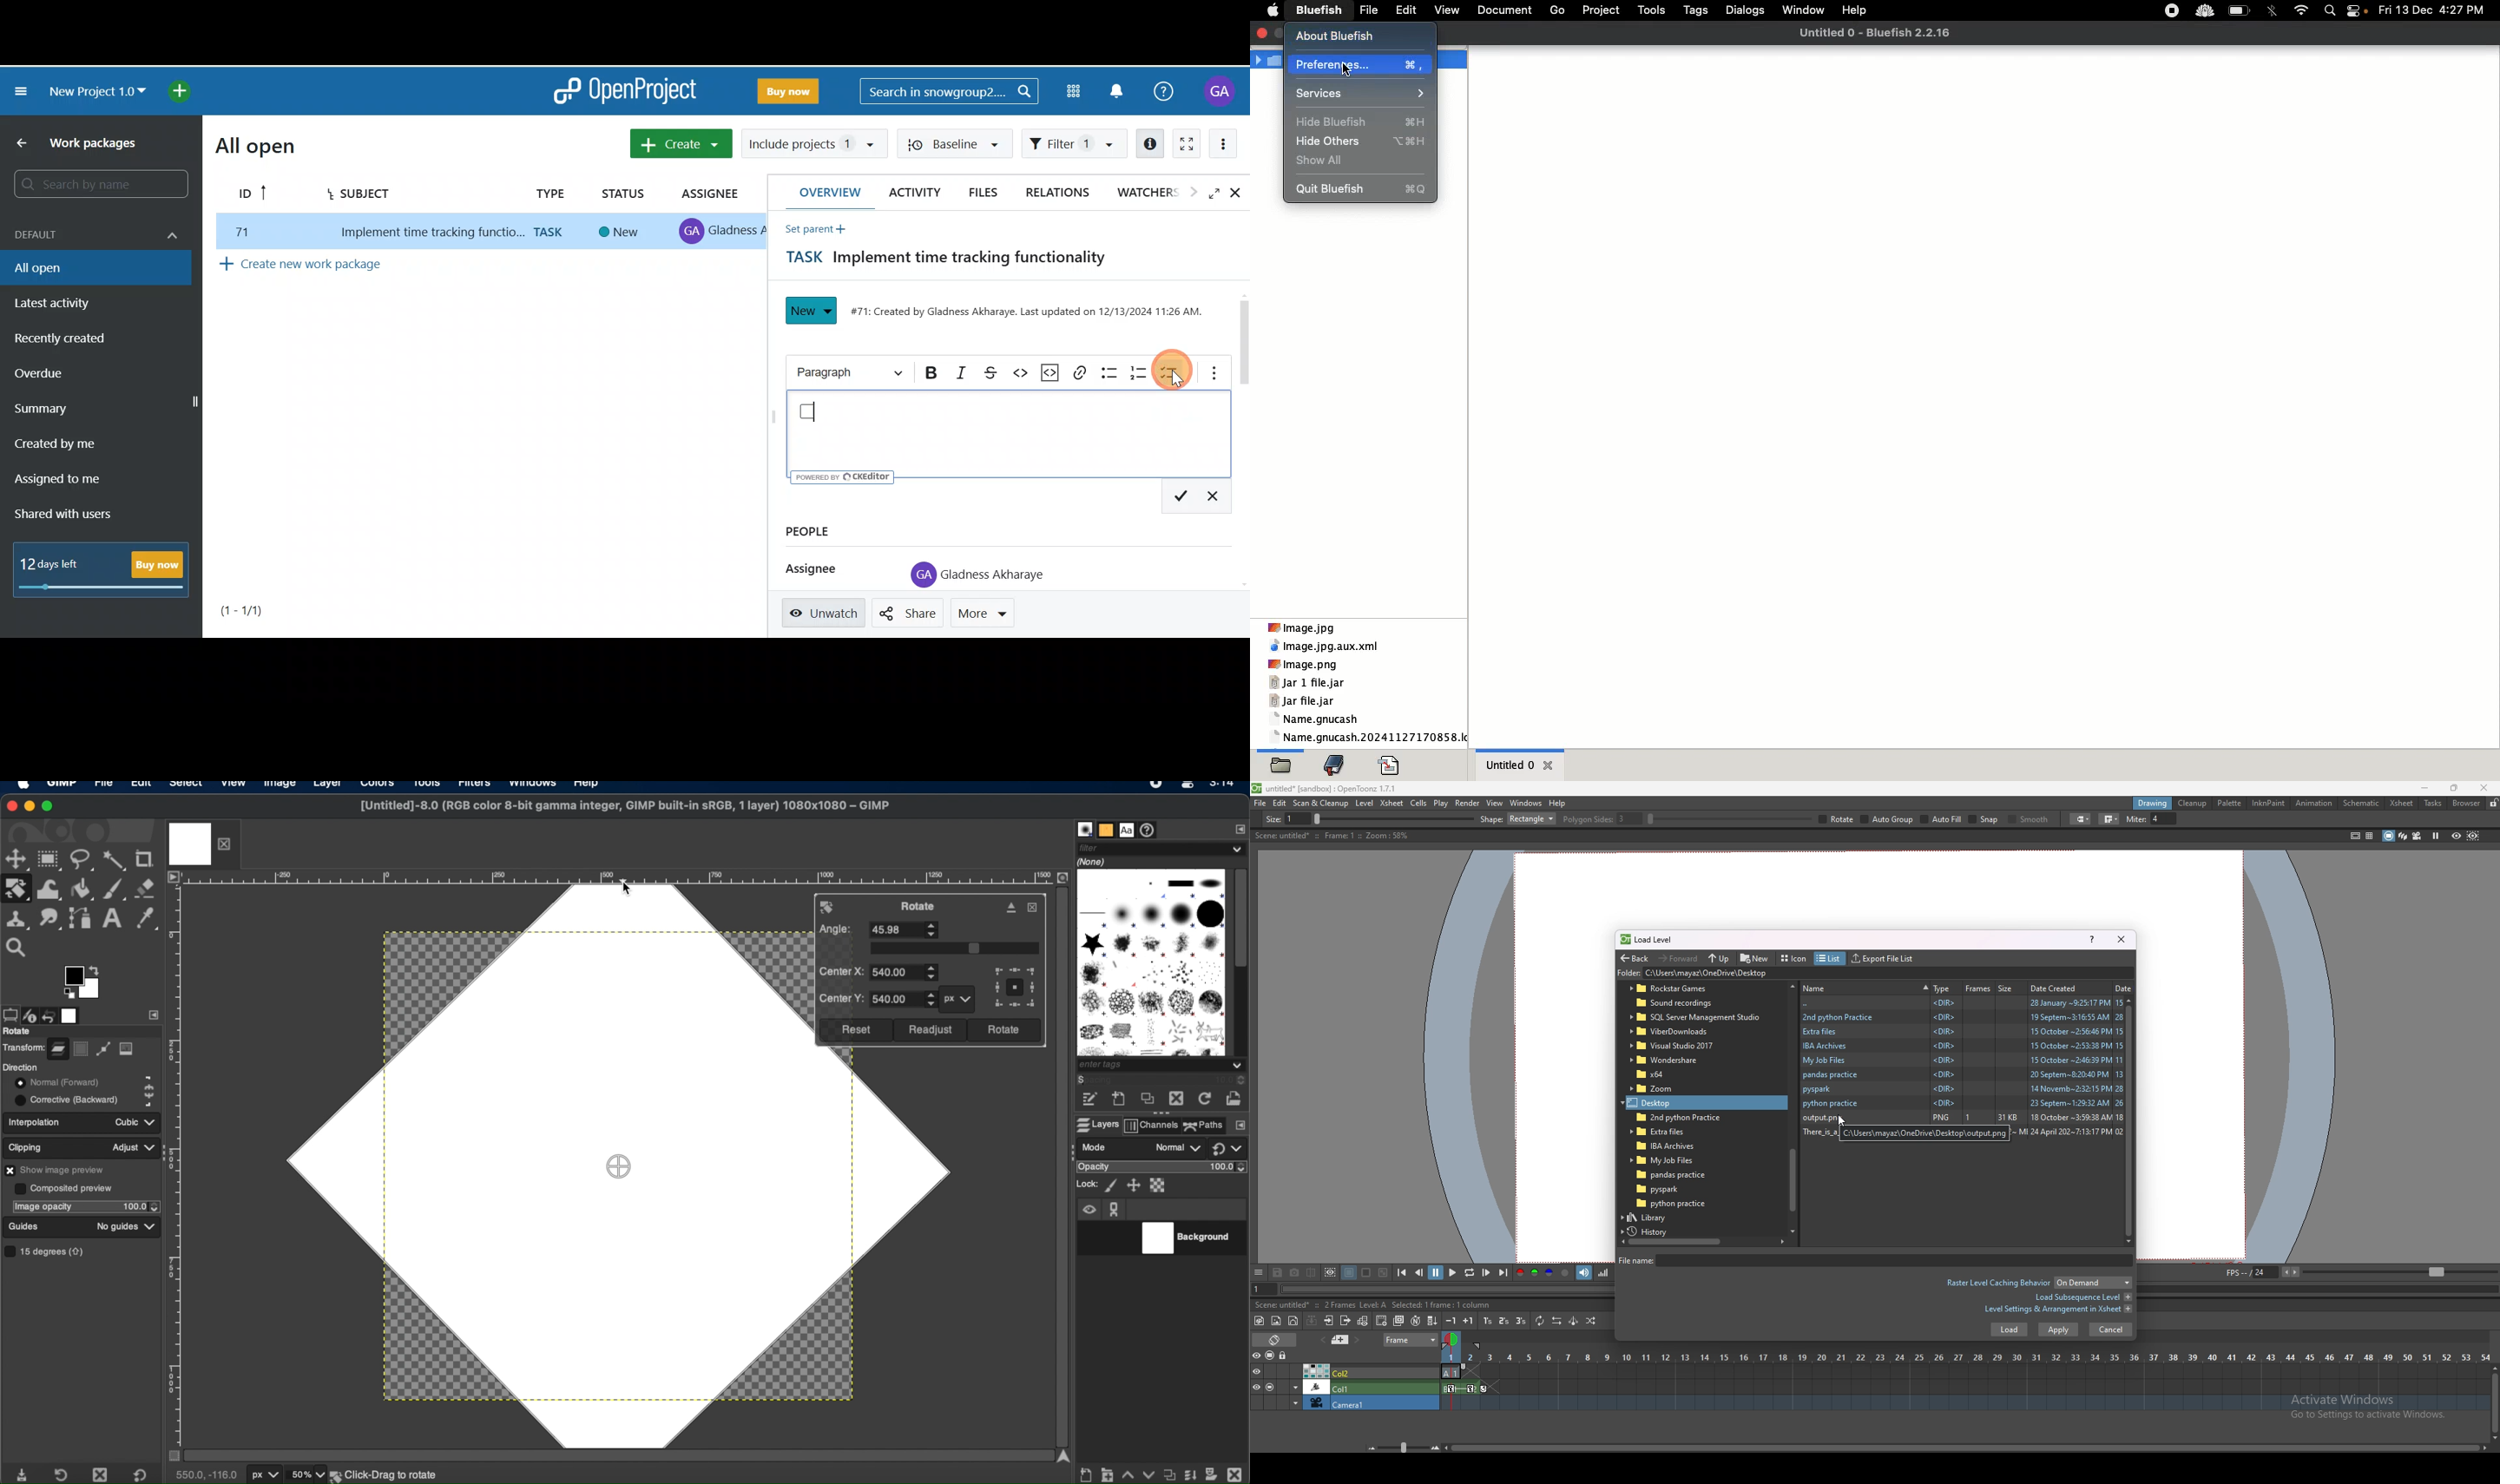  Describe the element at coordinates (2402, 803) in the screenshot. I see `xsheet` at that location.